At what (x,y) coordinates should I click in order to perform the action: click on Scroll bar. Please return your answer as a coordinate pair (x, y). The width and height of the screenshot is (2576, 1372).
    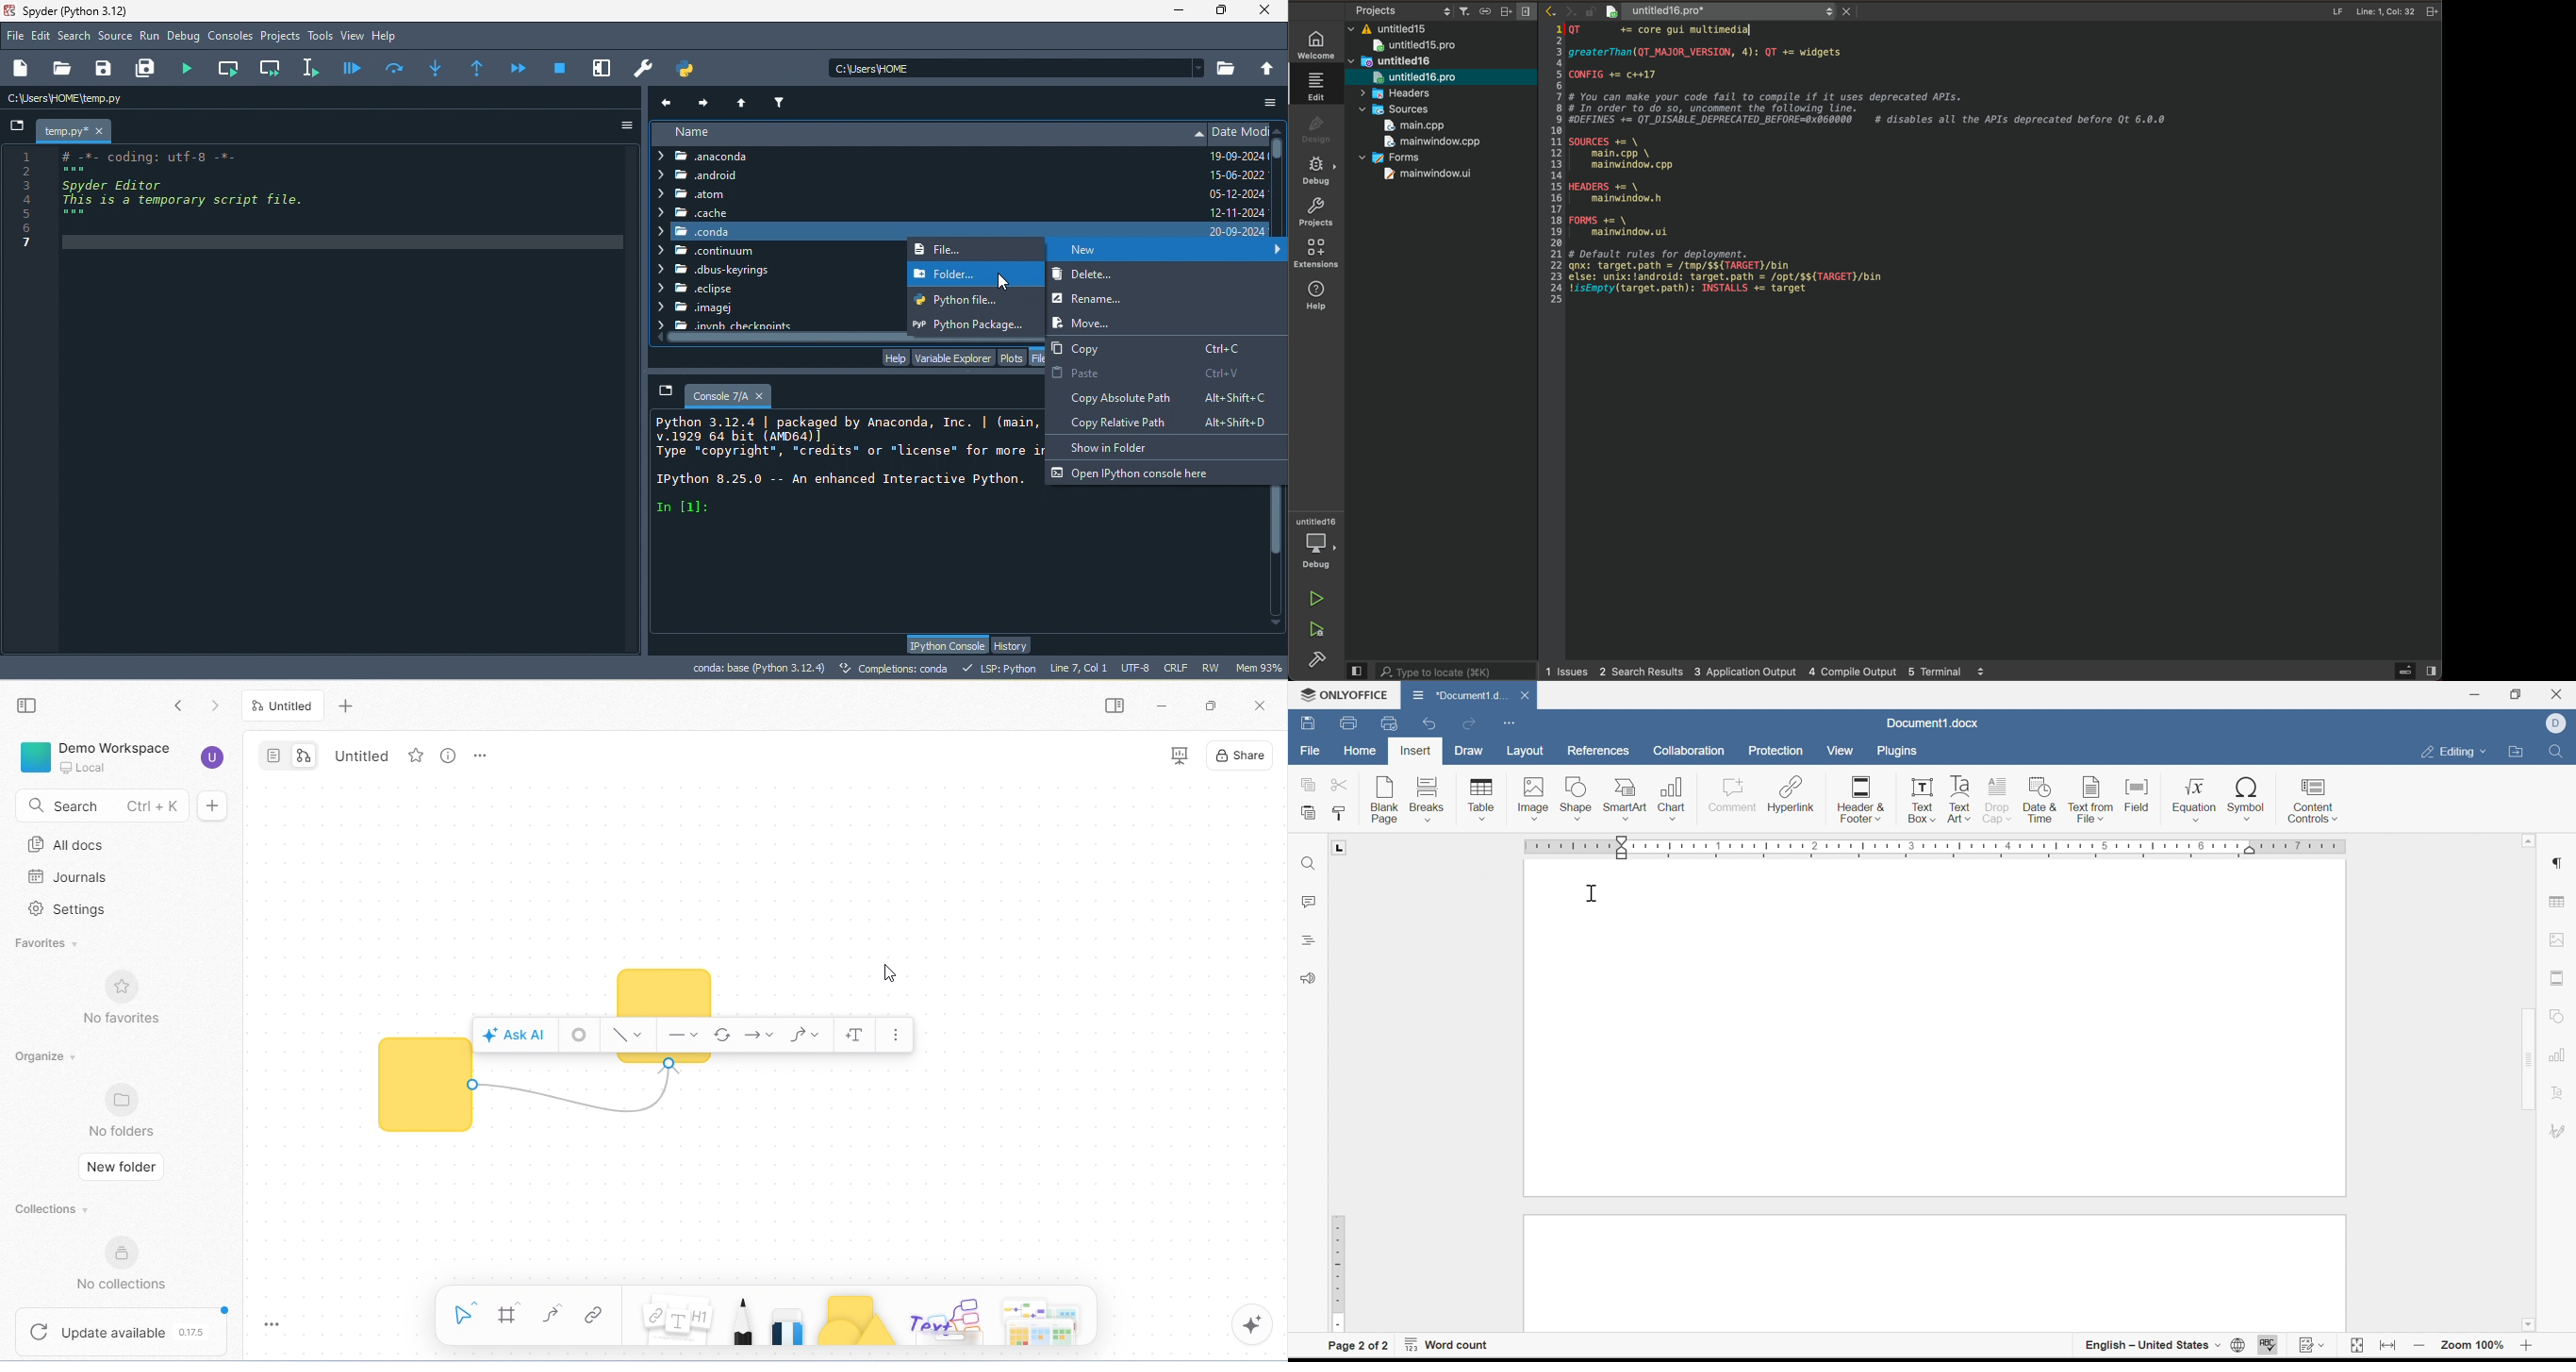
    Looking at the image, I should click on (2530, 996).